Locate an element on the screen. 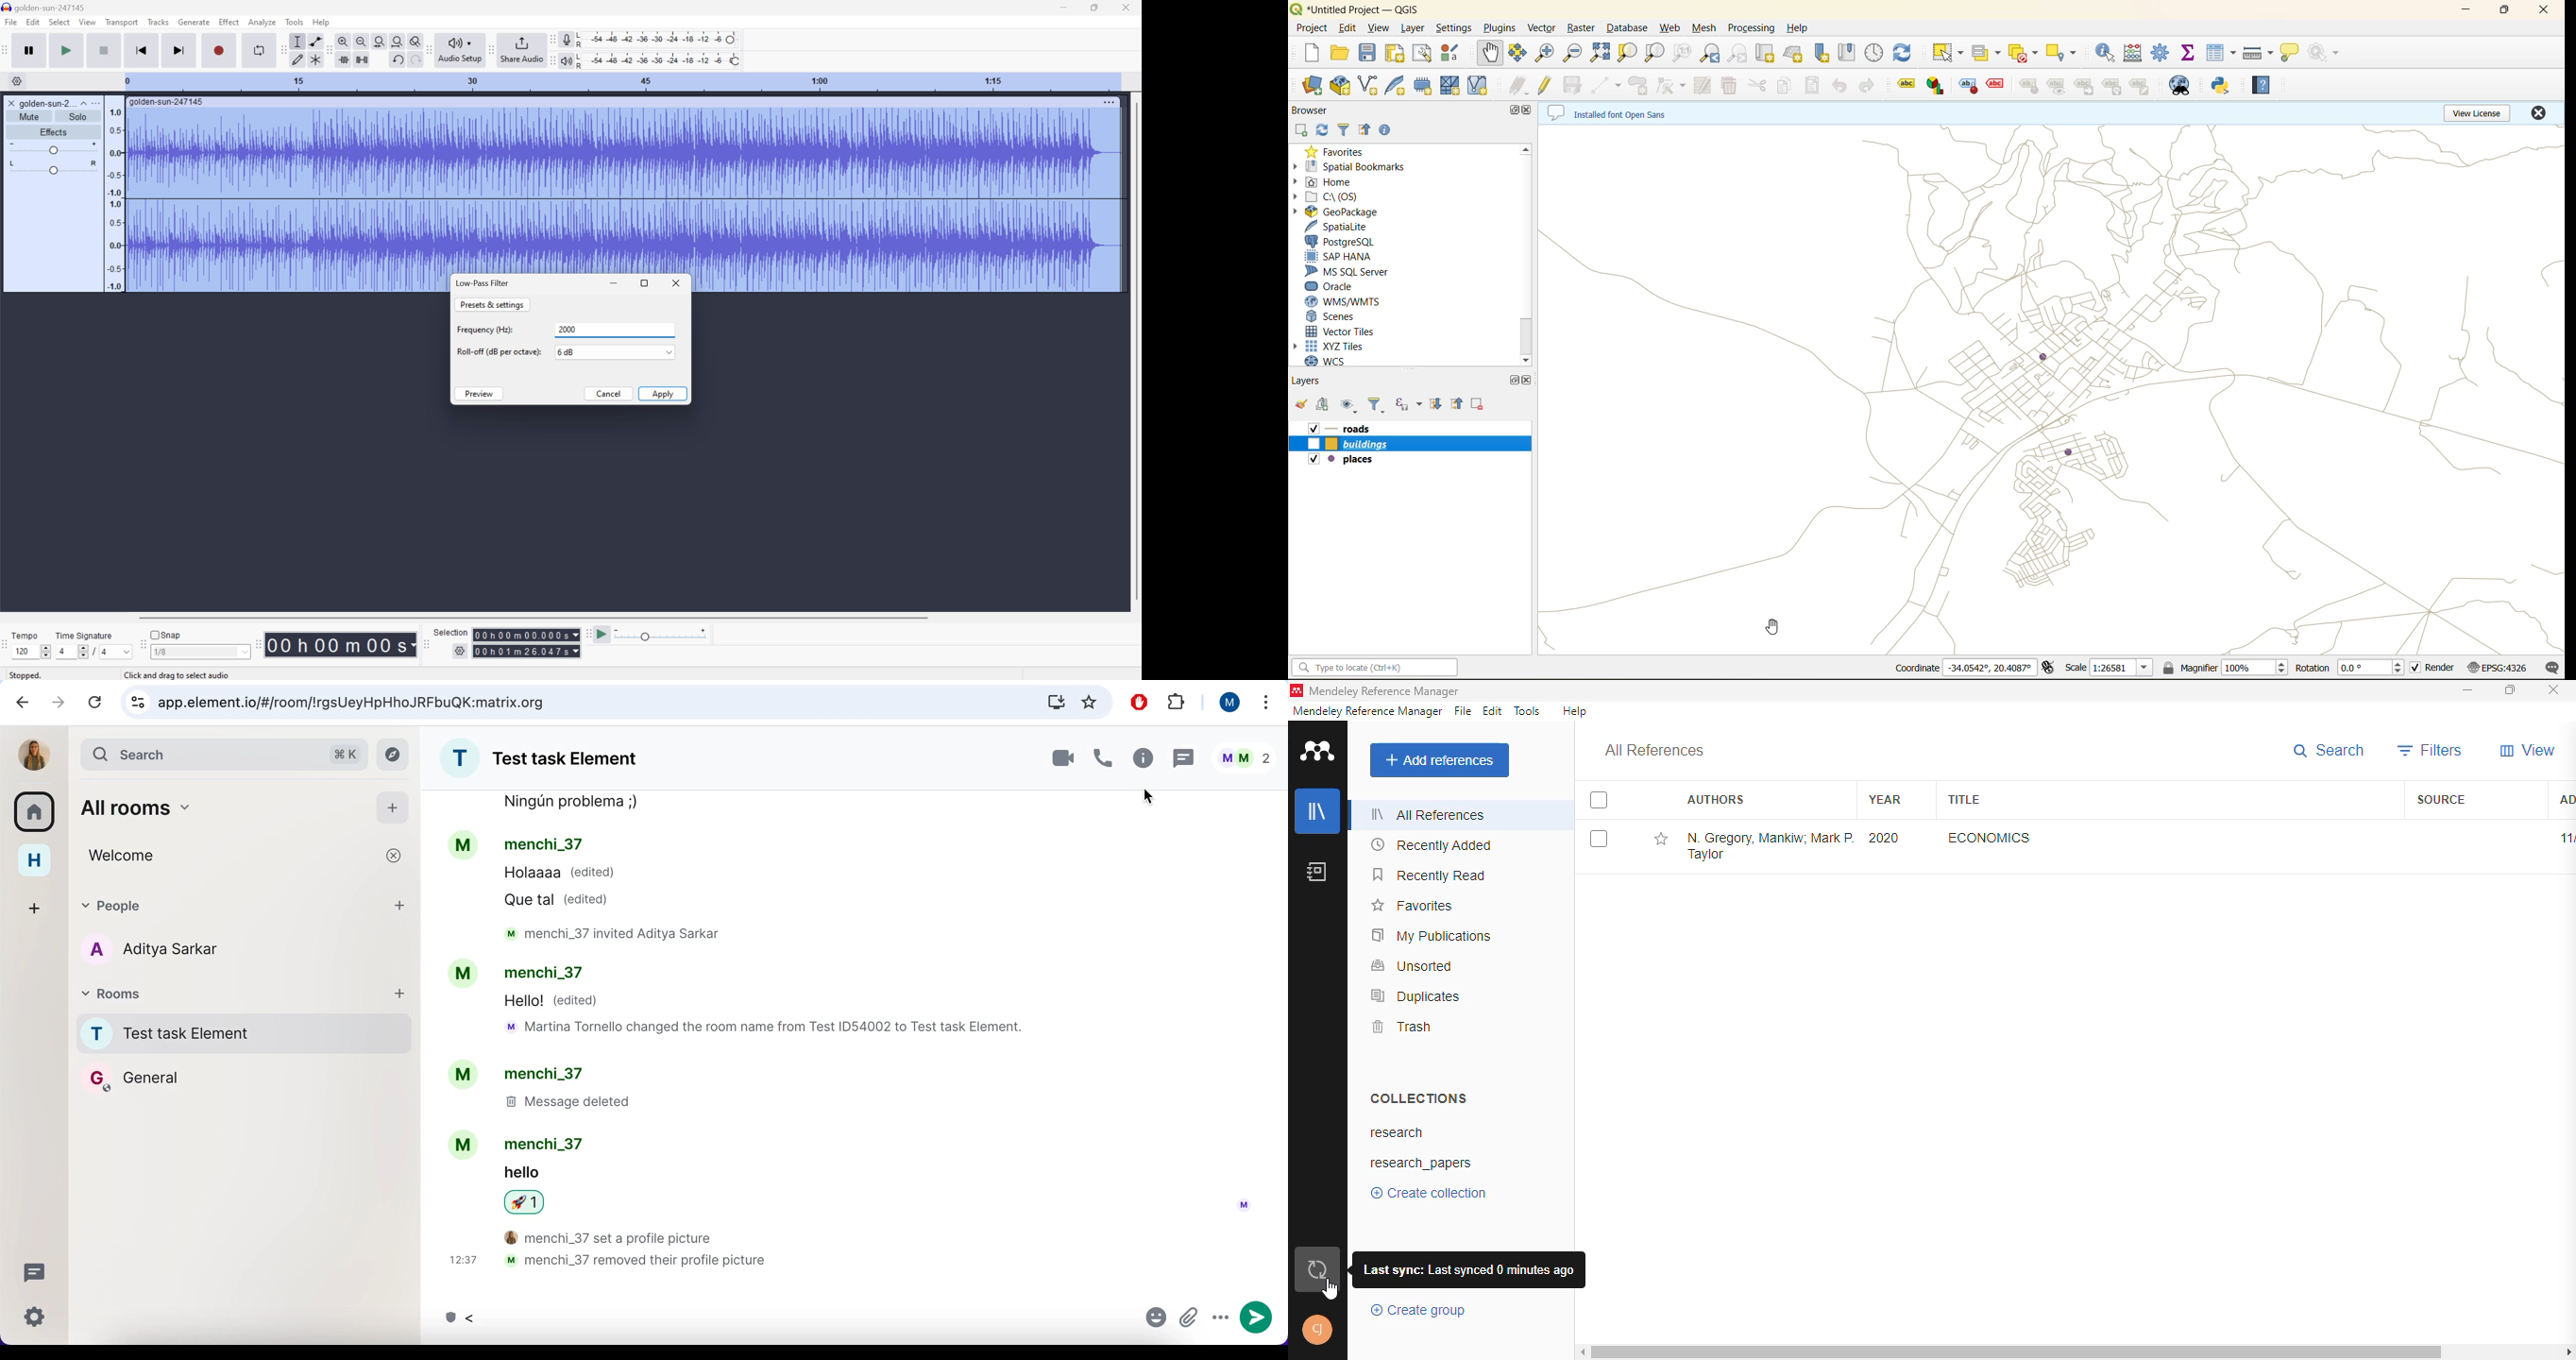  room info is located at coordinates (1142, 758).